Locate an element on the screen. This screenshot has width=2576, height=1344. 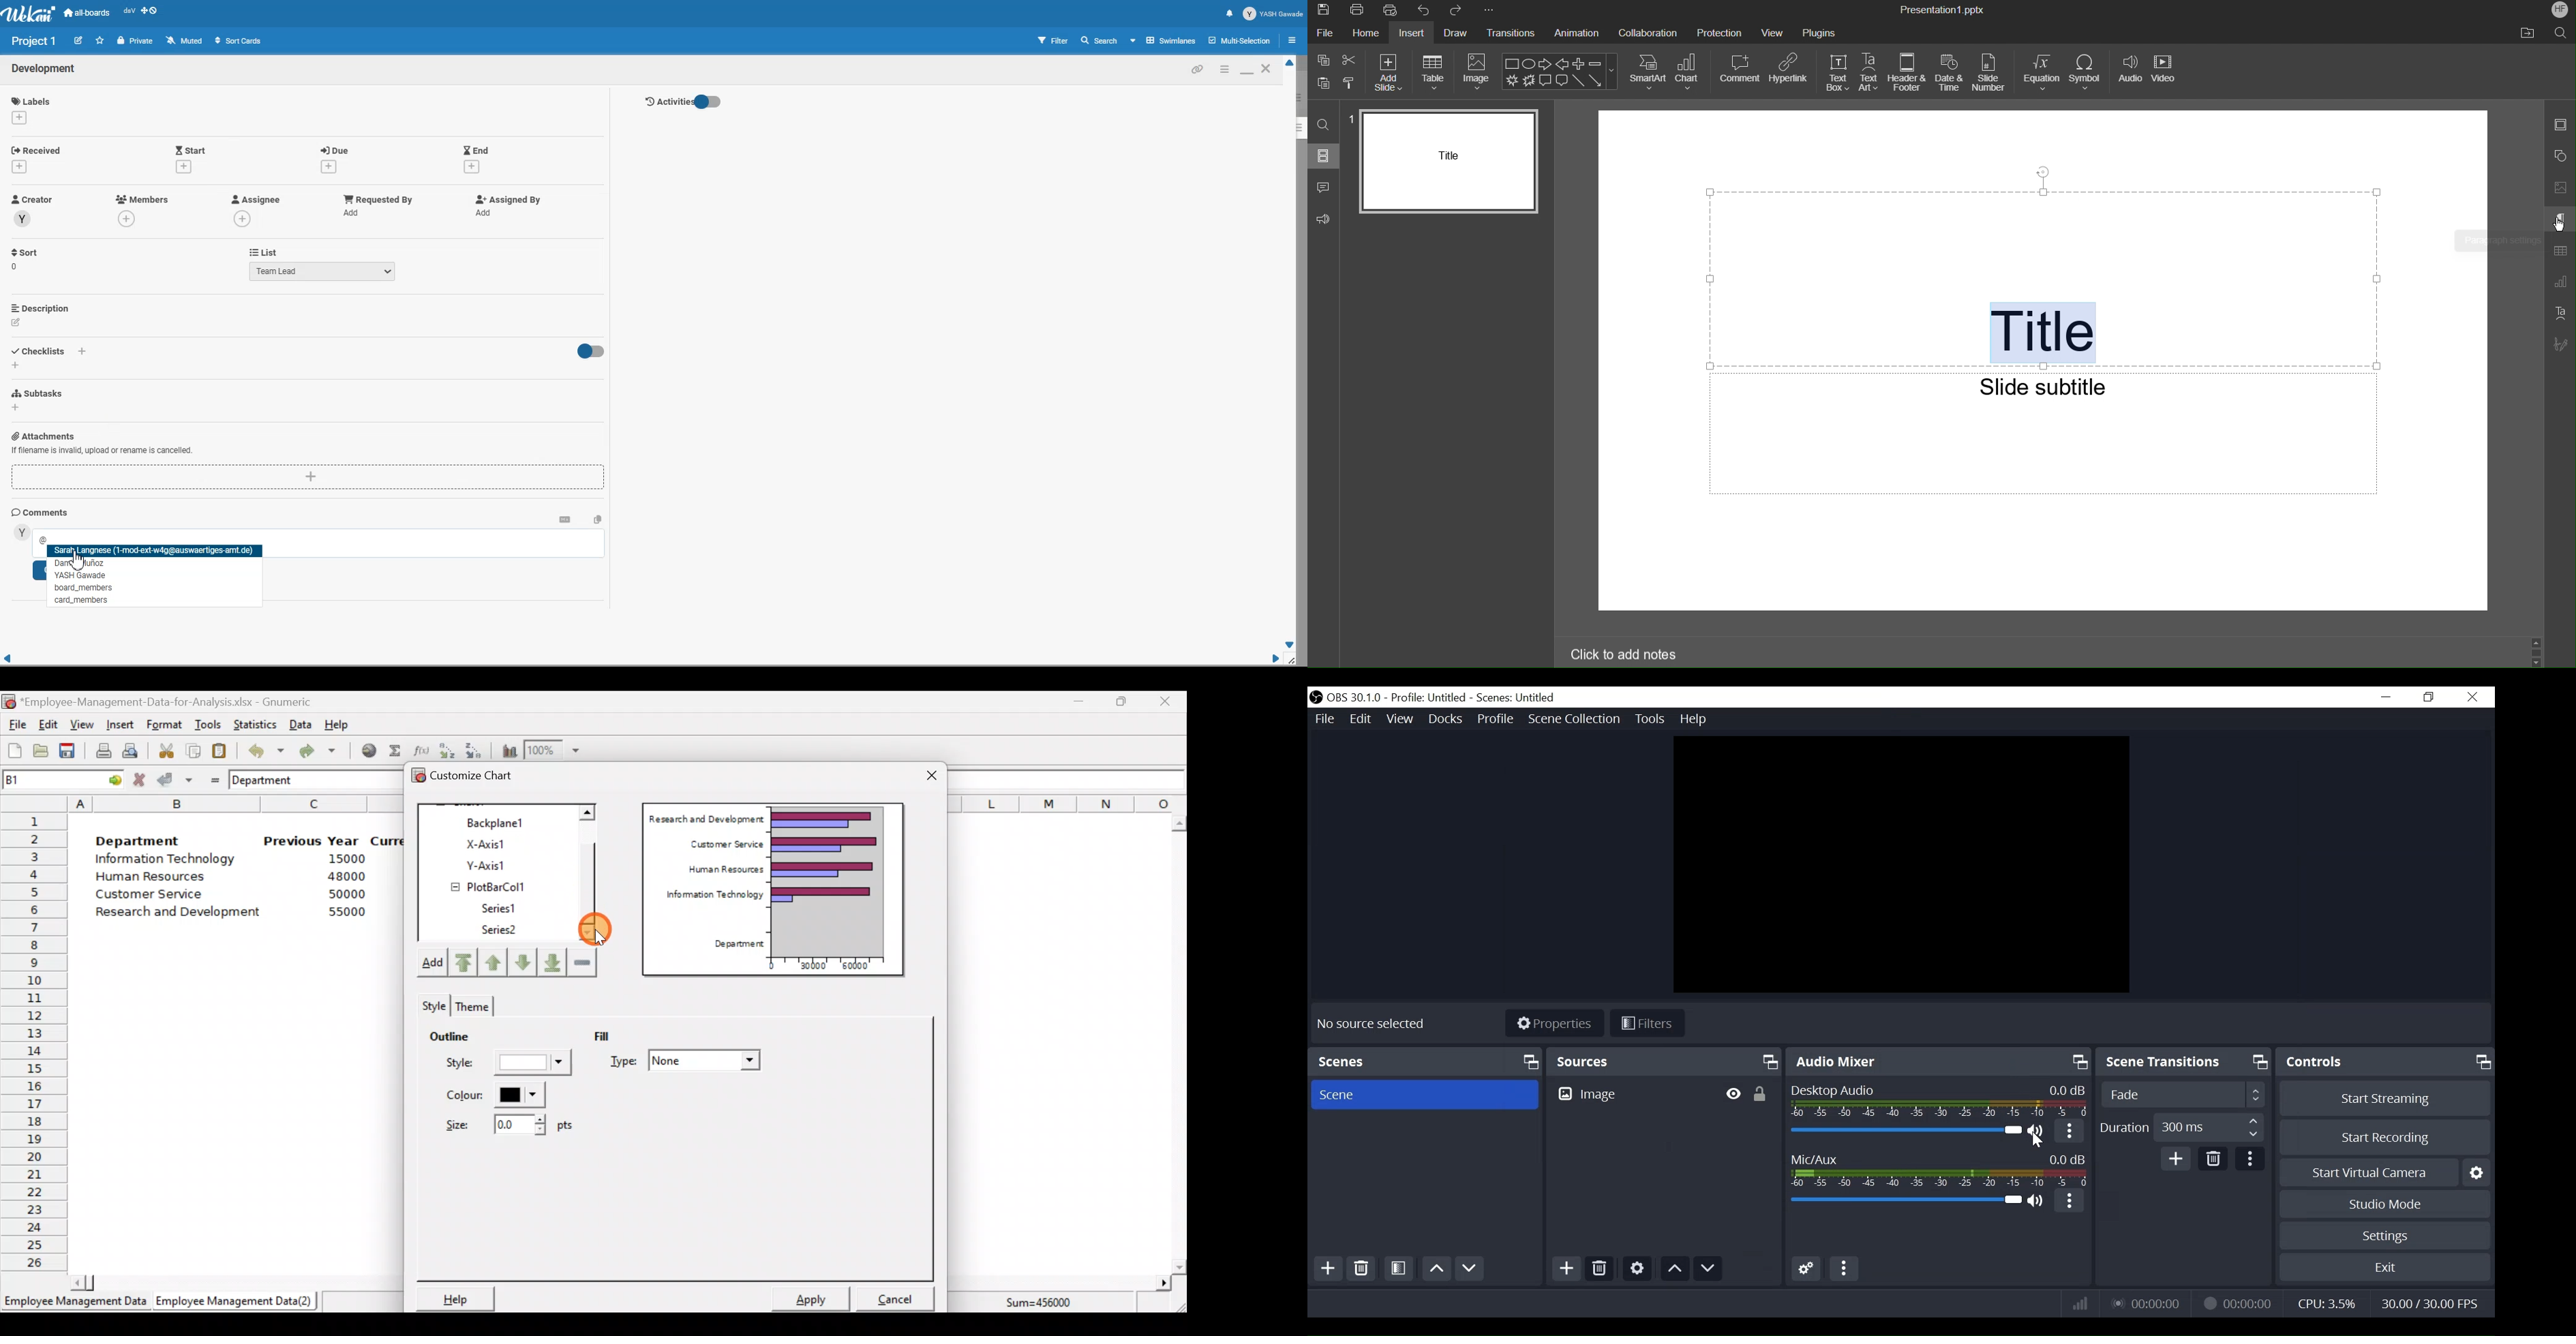
go to is located at coordinates (110, 778).